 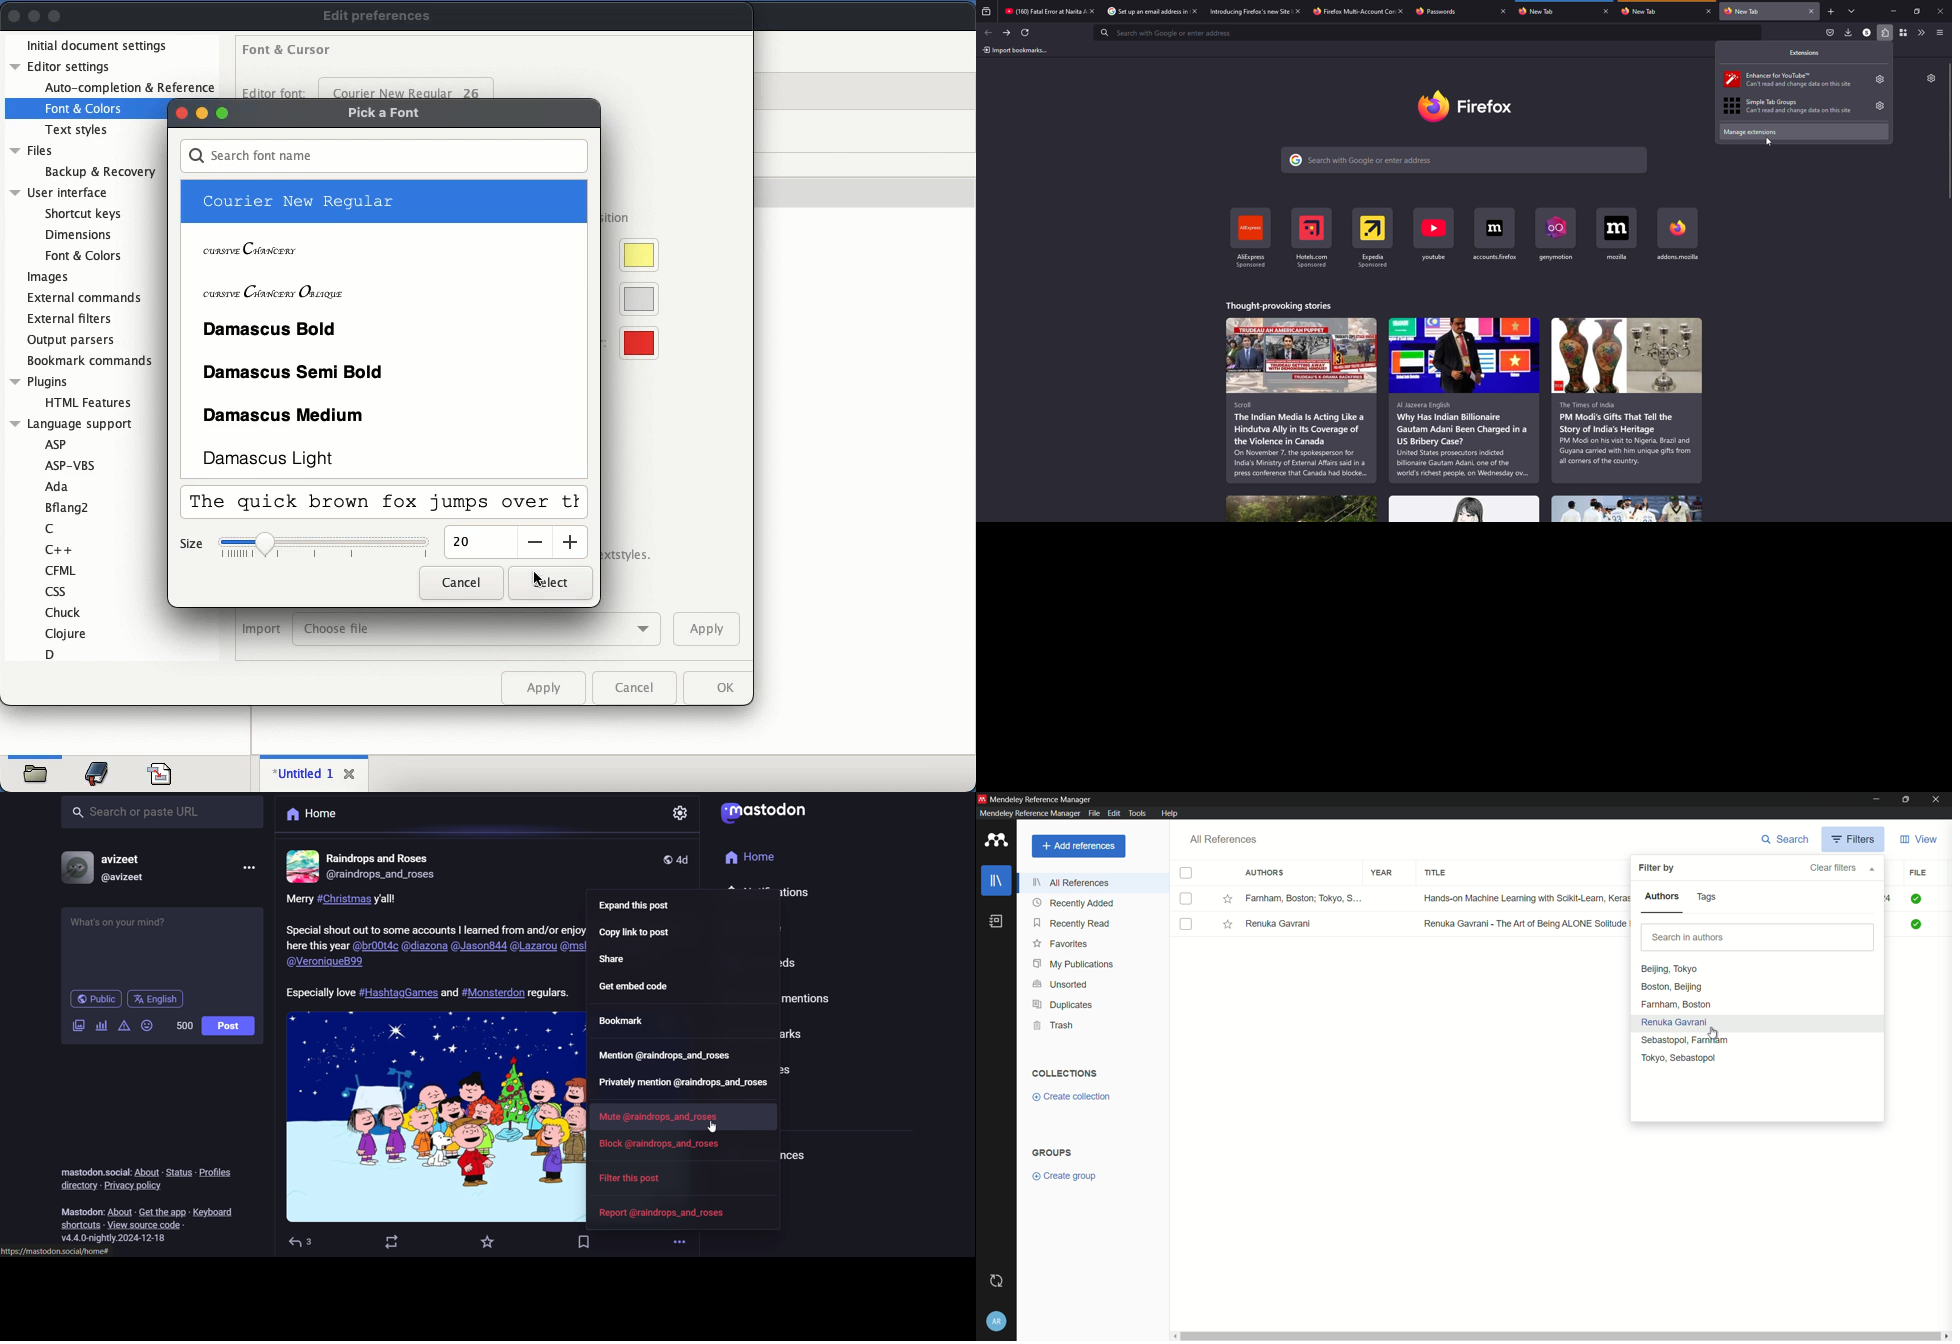 I want to click on Cursor, so click(x=1769, y=142).